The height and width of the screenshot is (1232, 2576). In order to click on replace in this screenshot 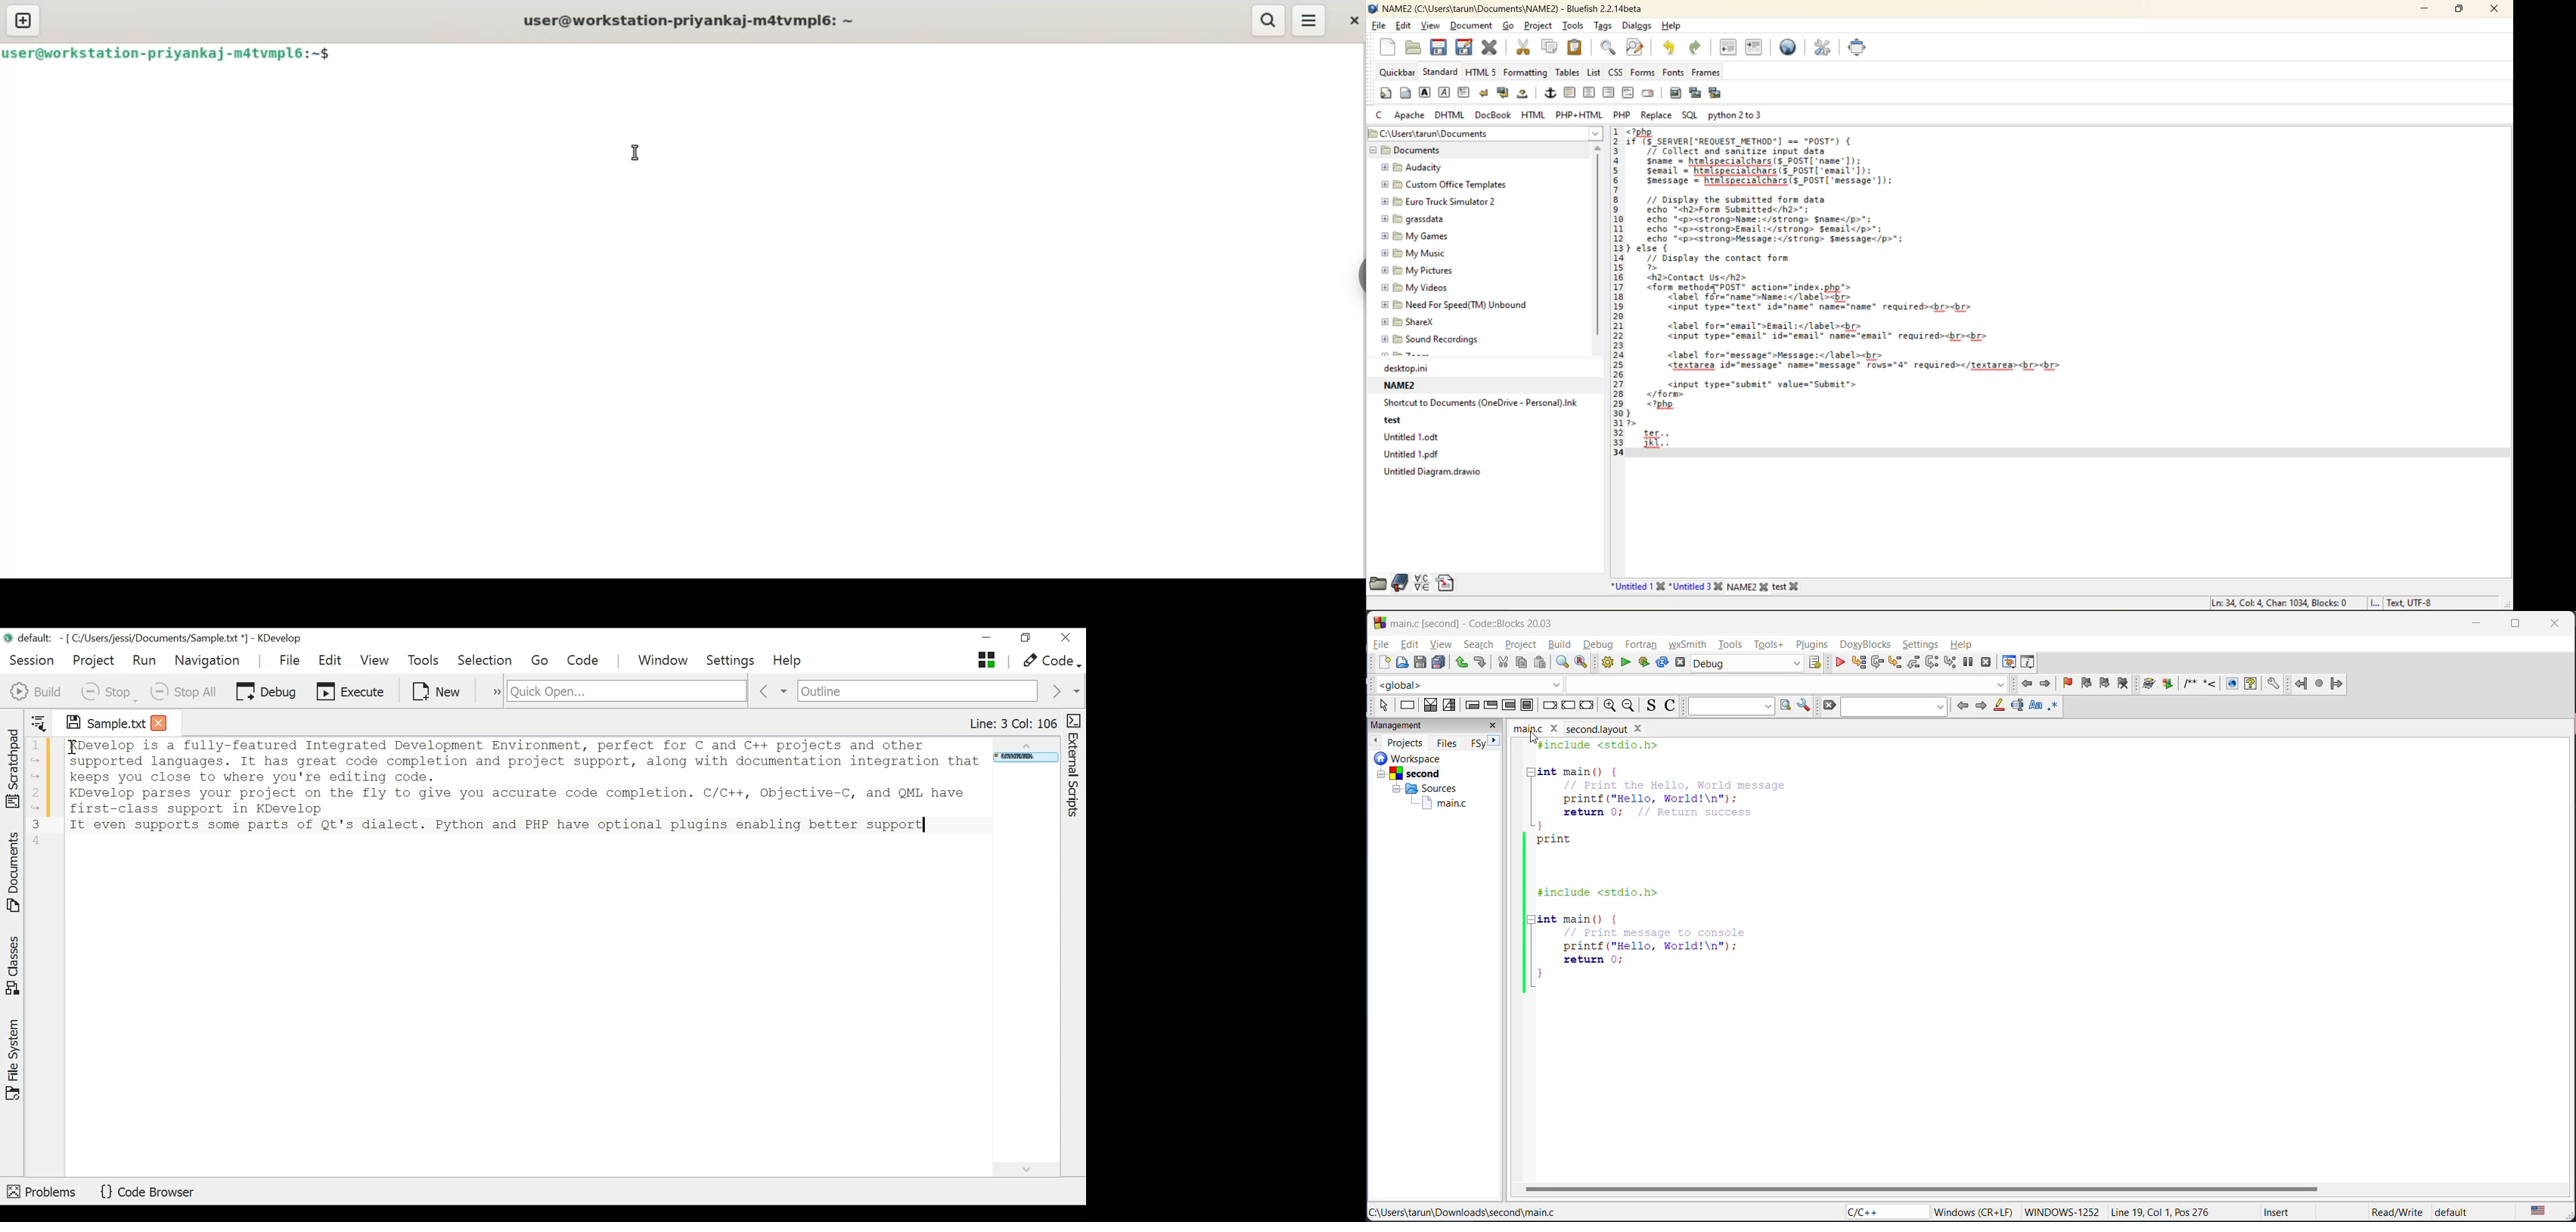, I will do `click(1578, 663)`.